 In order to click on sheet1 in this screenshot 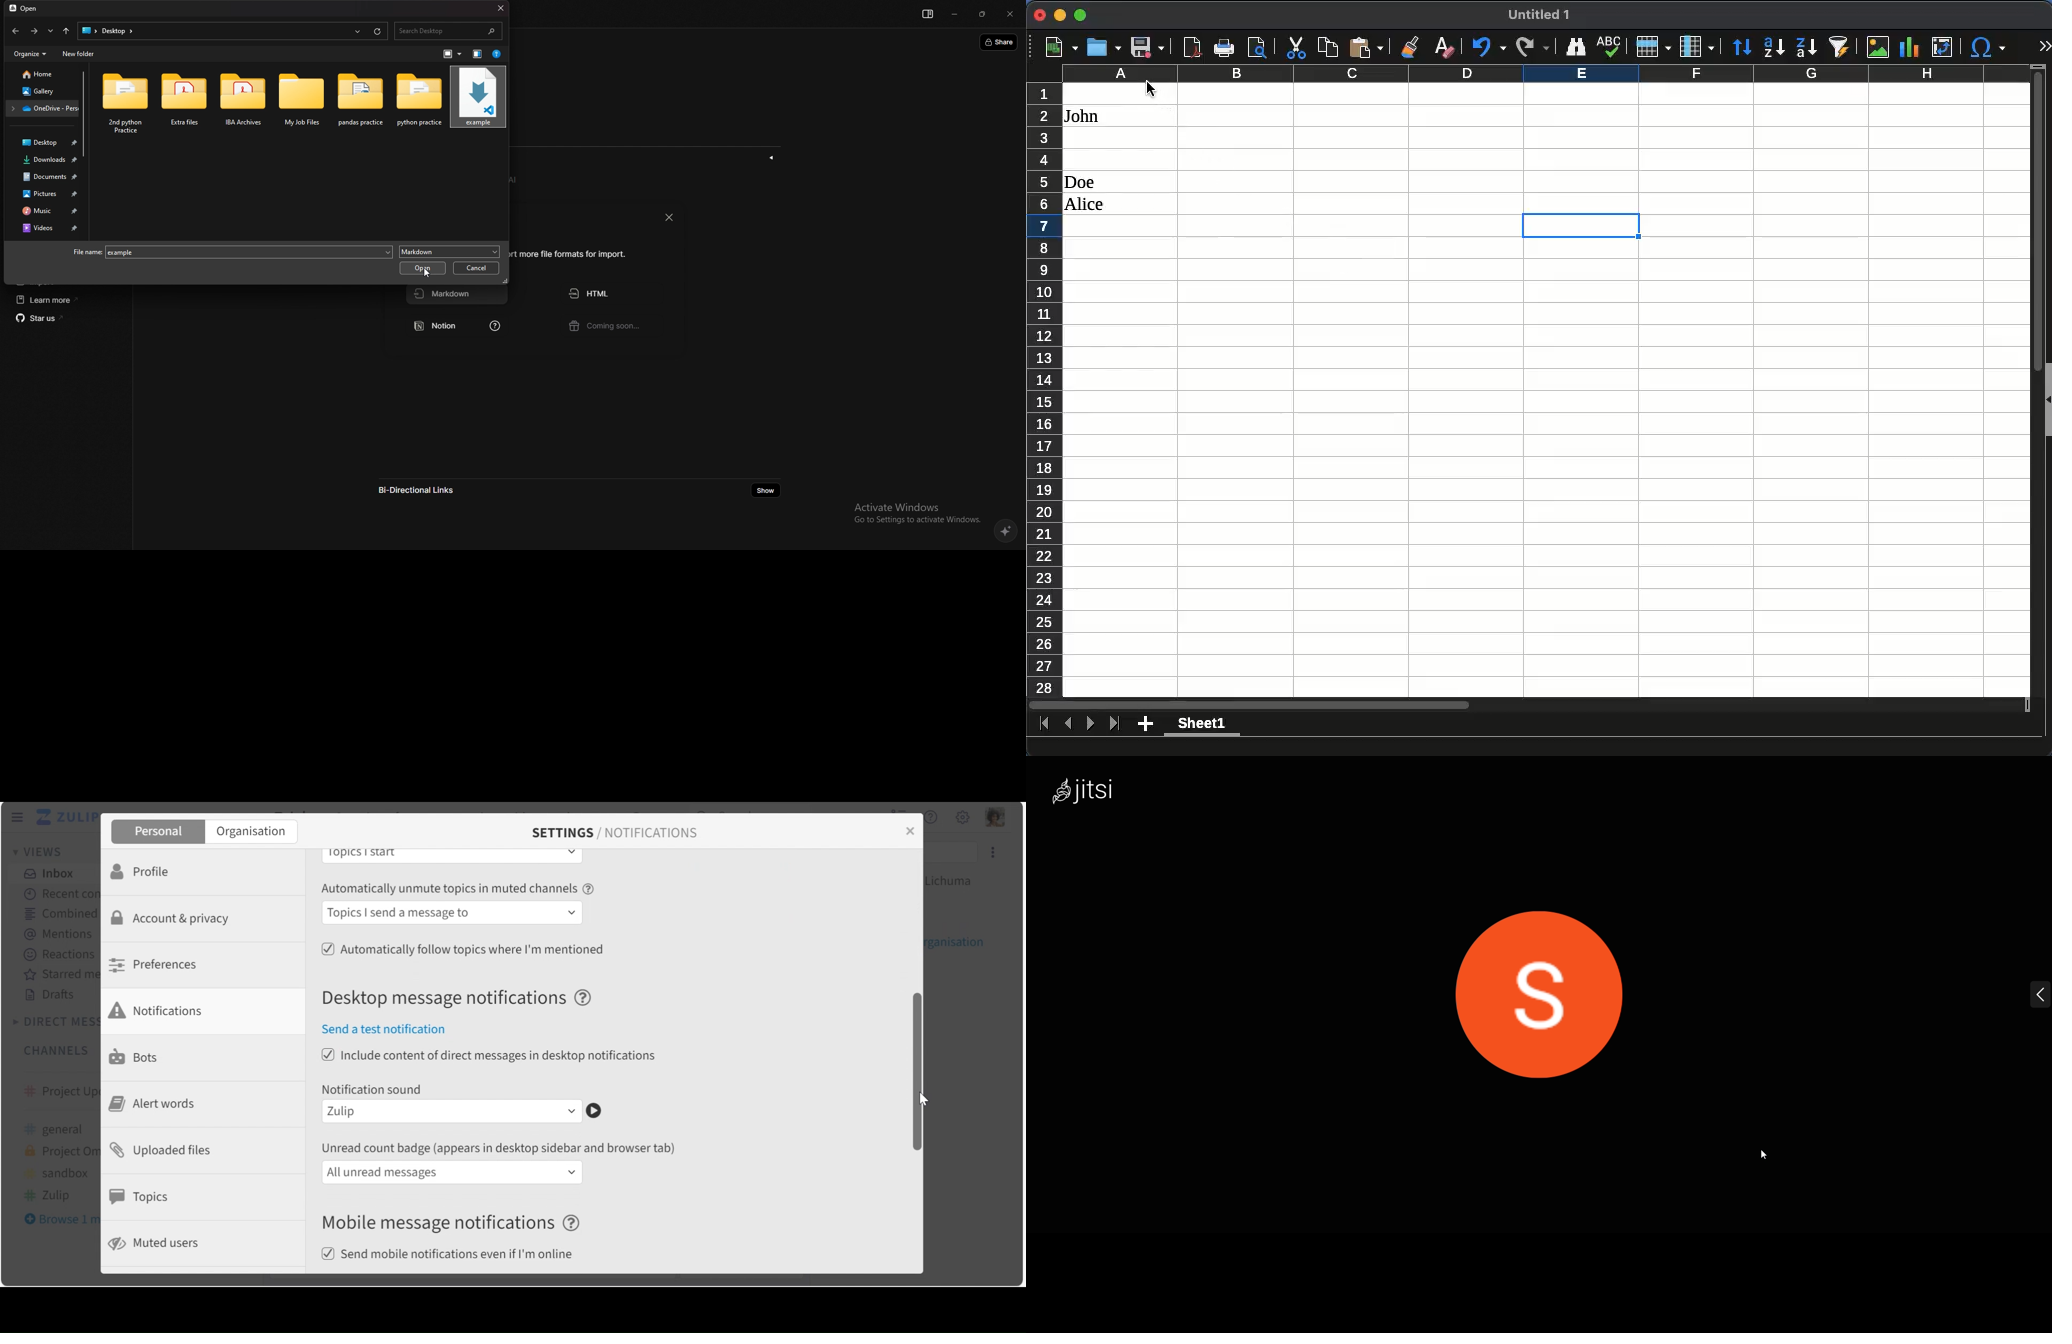, I will do `click(1200, 726)`.